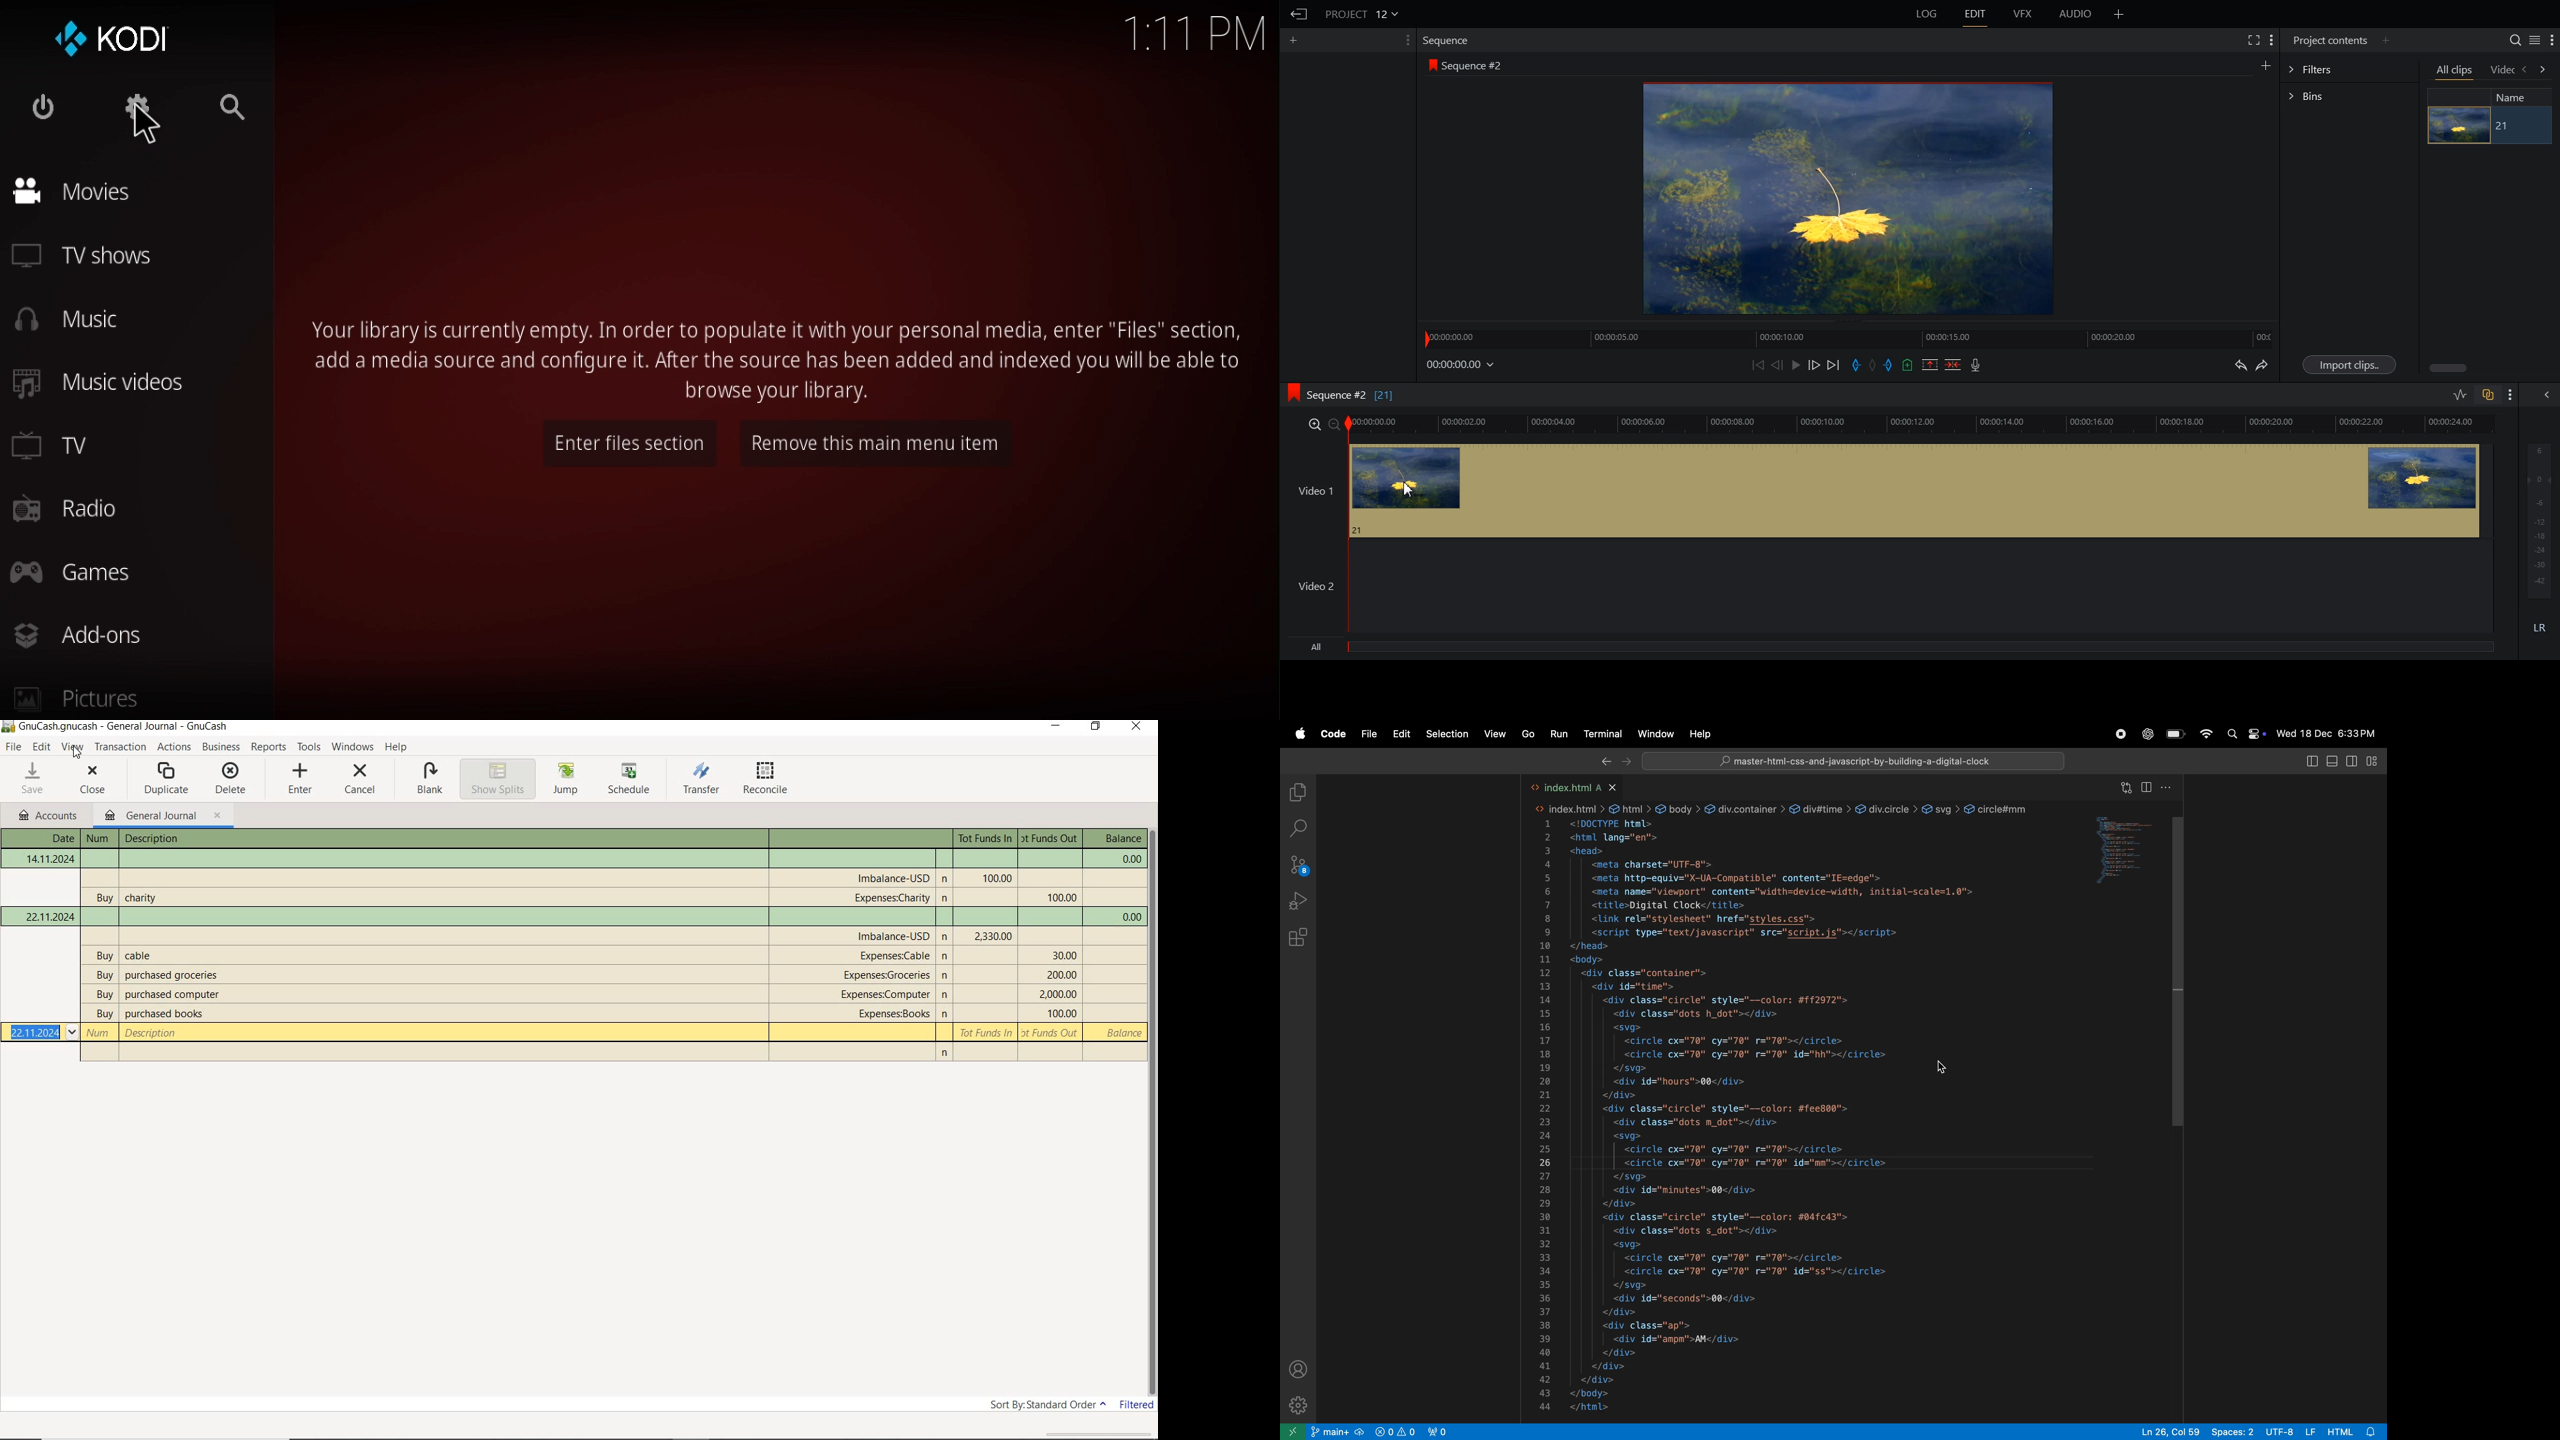  Describe the element at coordinates (1298, 937) in the screenshot. I see `Extensions` at that location.